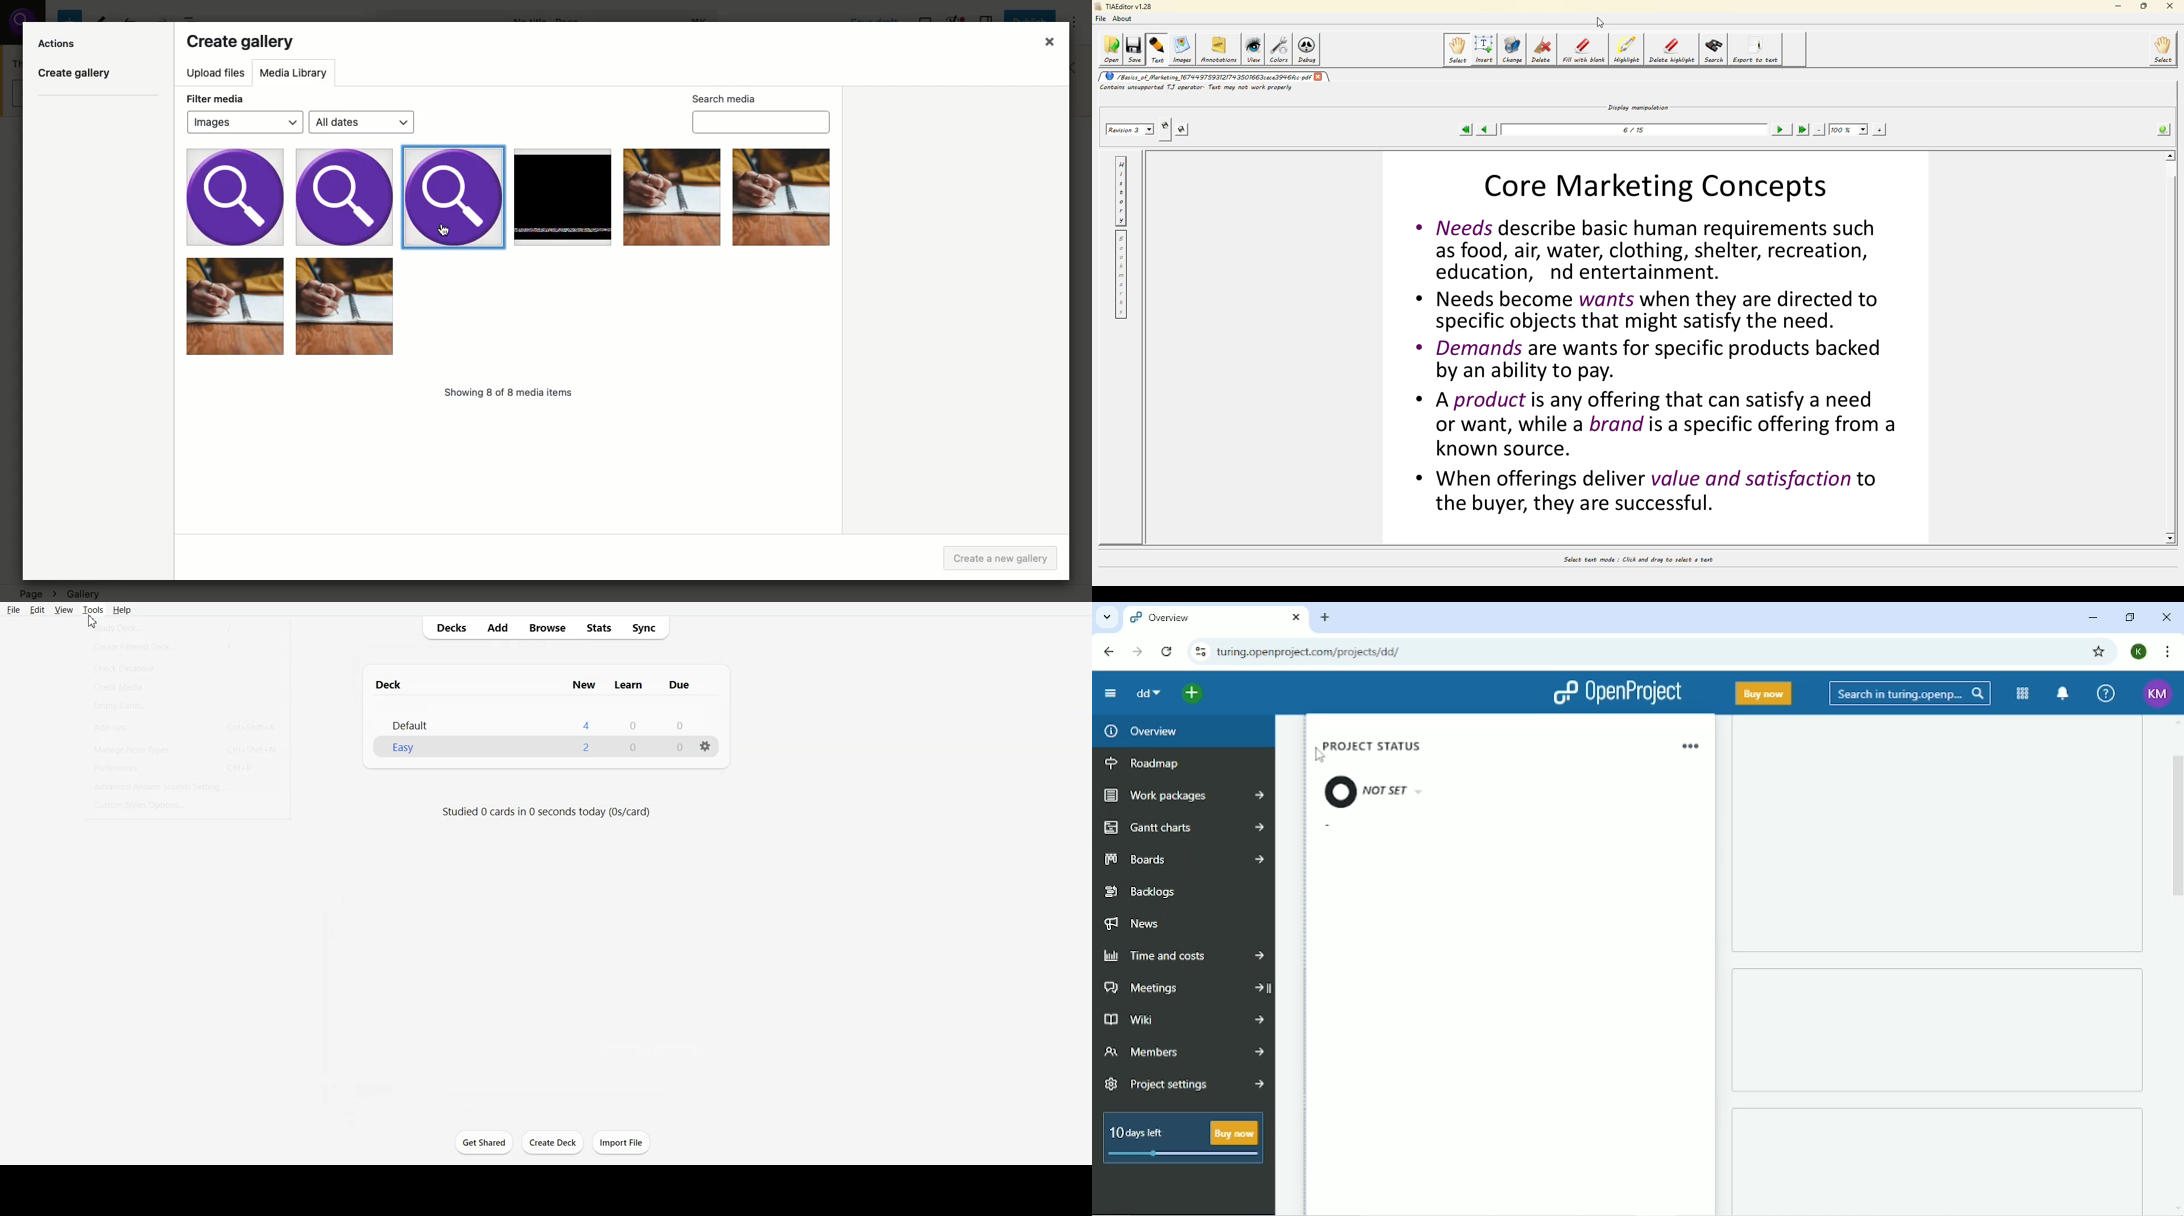 The height and width of the screenshot is (1232, 2184). I want to click on Stats, so click(599, 628).